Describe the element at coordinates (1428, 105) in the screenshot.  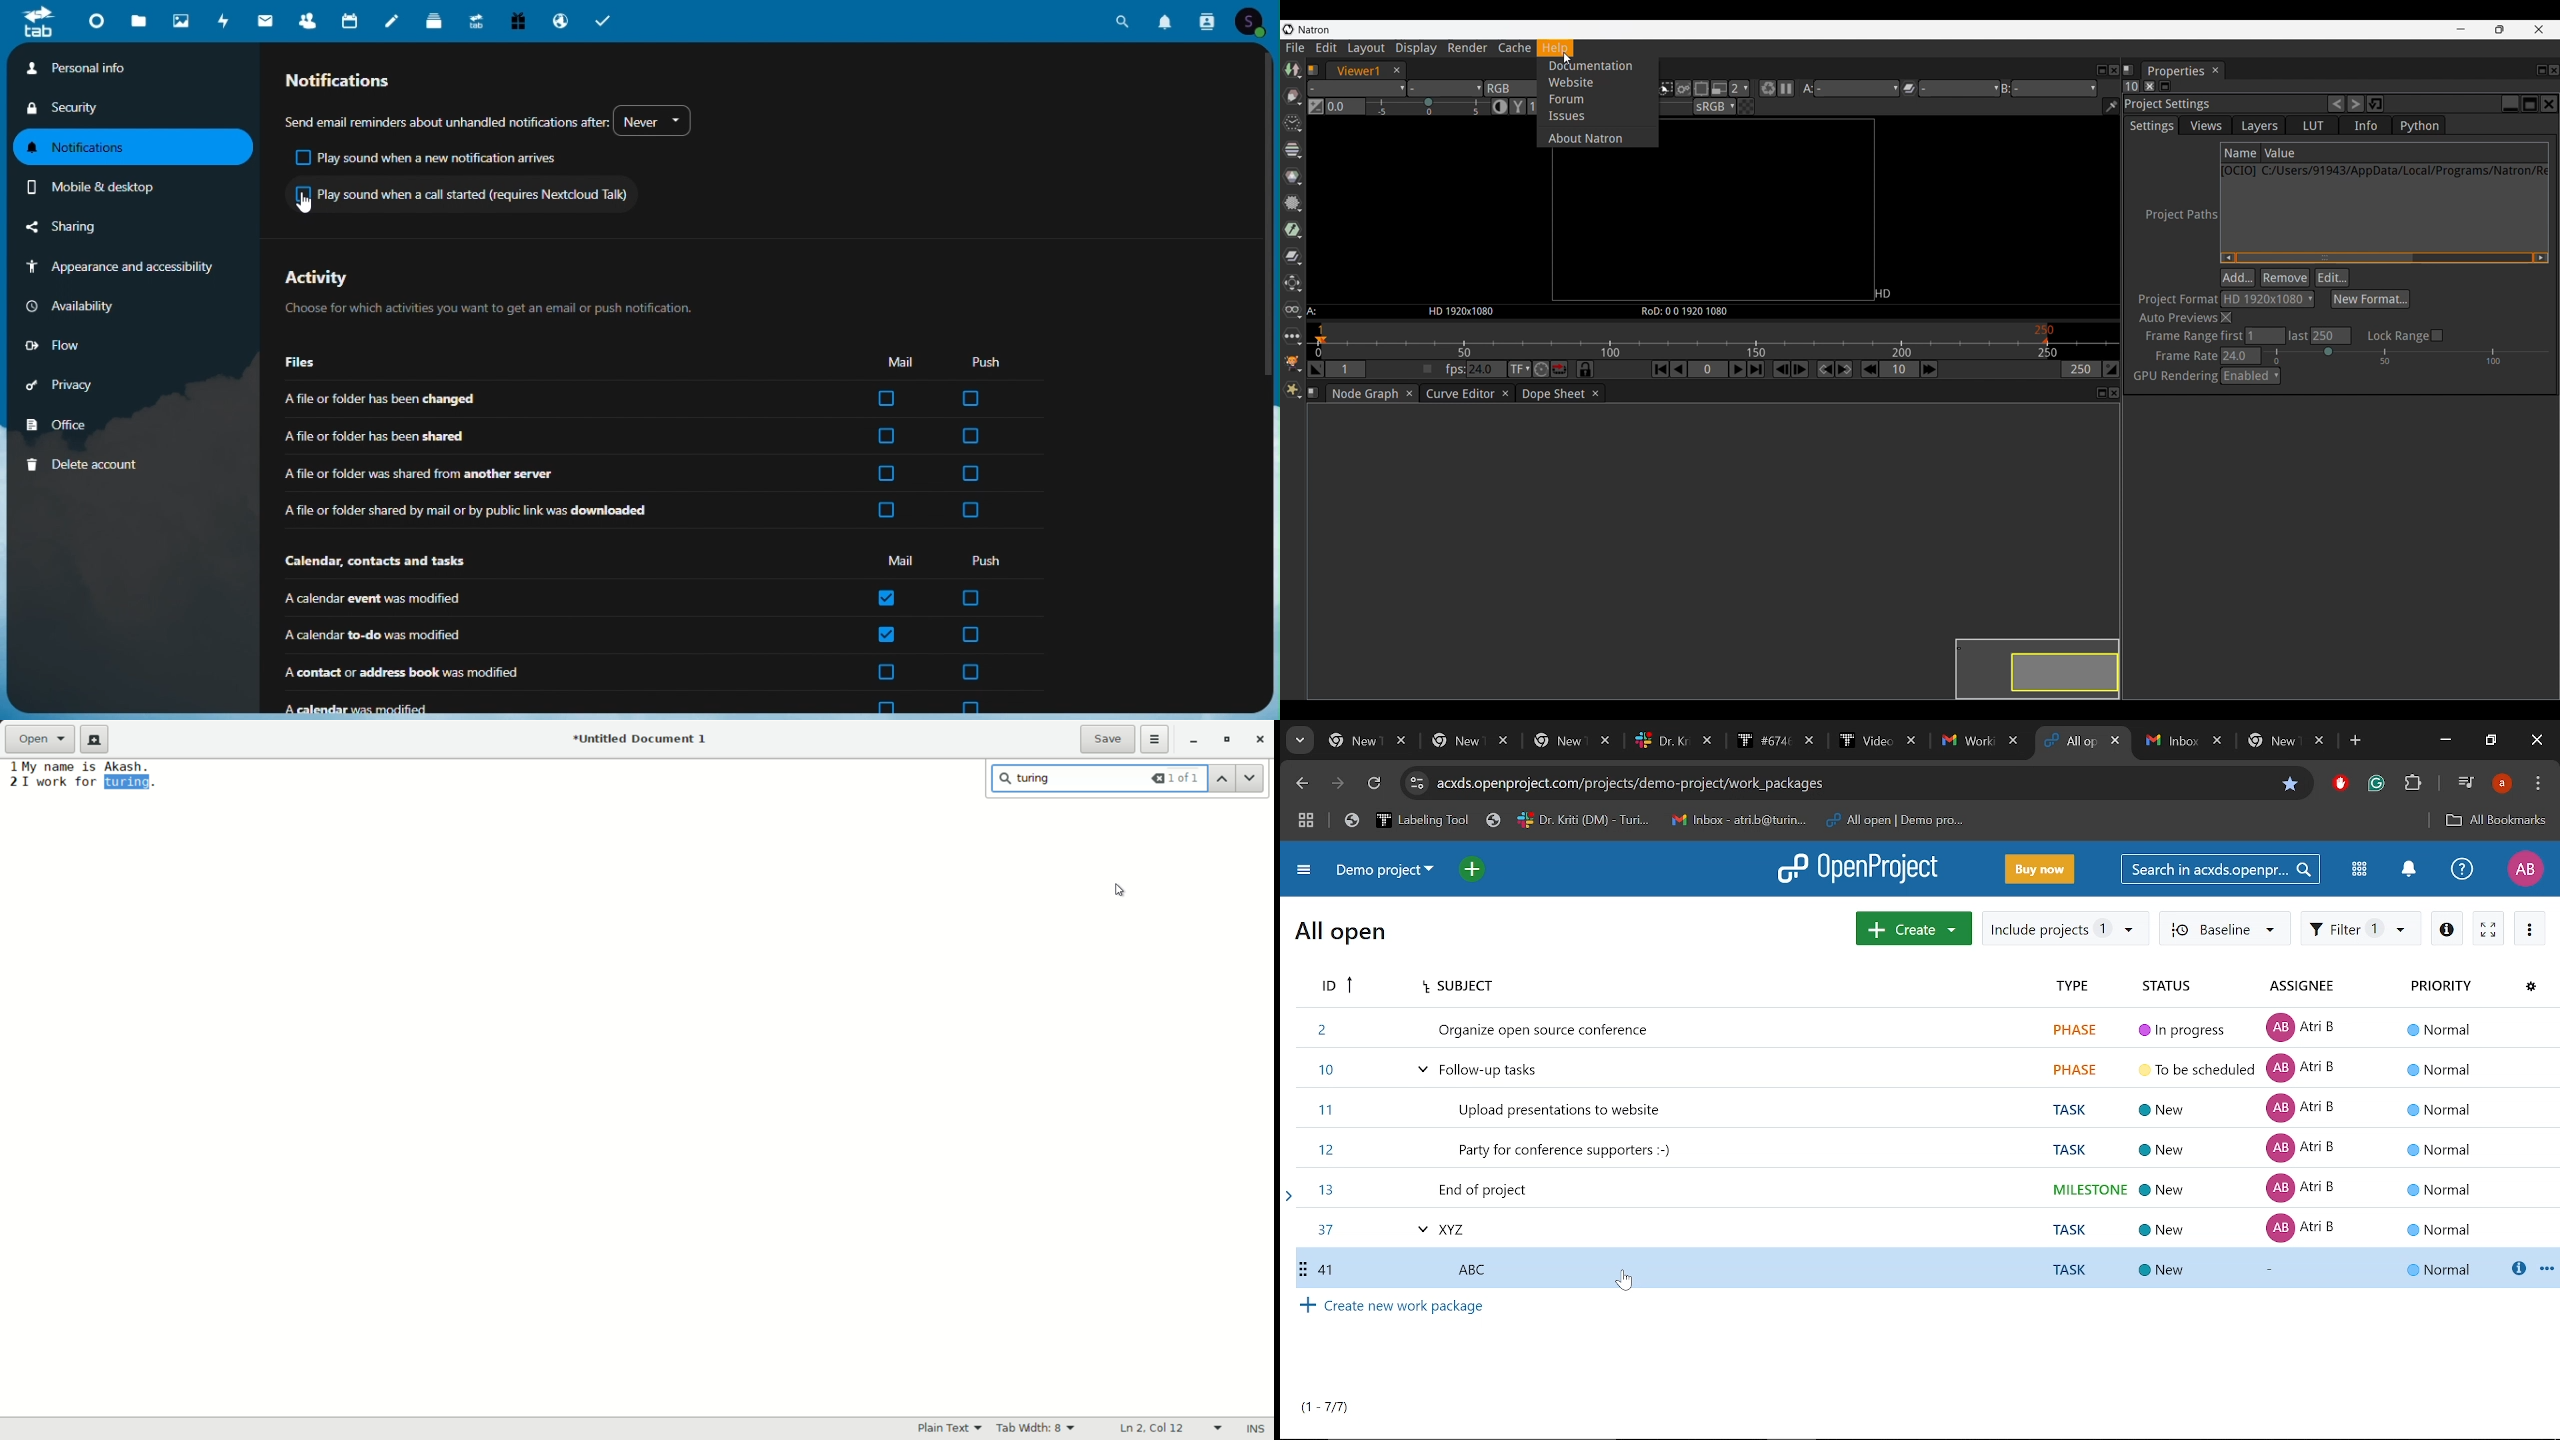
I see `Gain` at that location.